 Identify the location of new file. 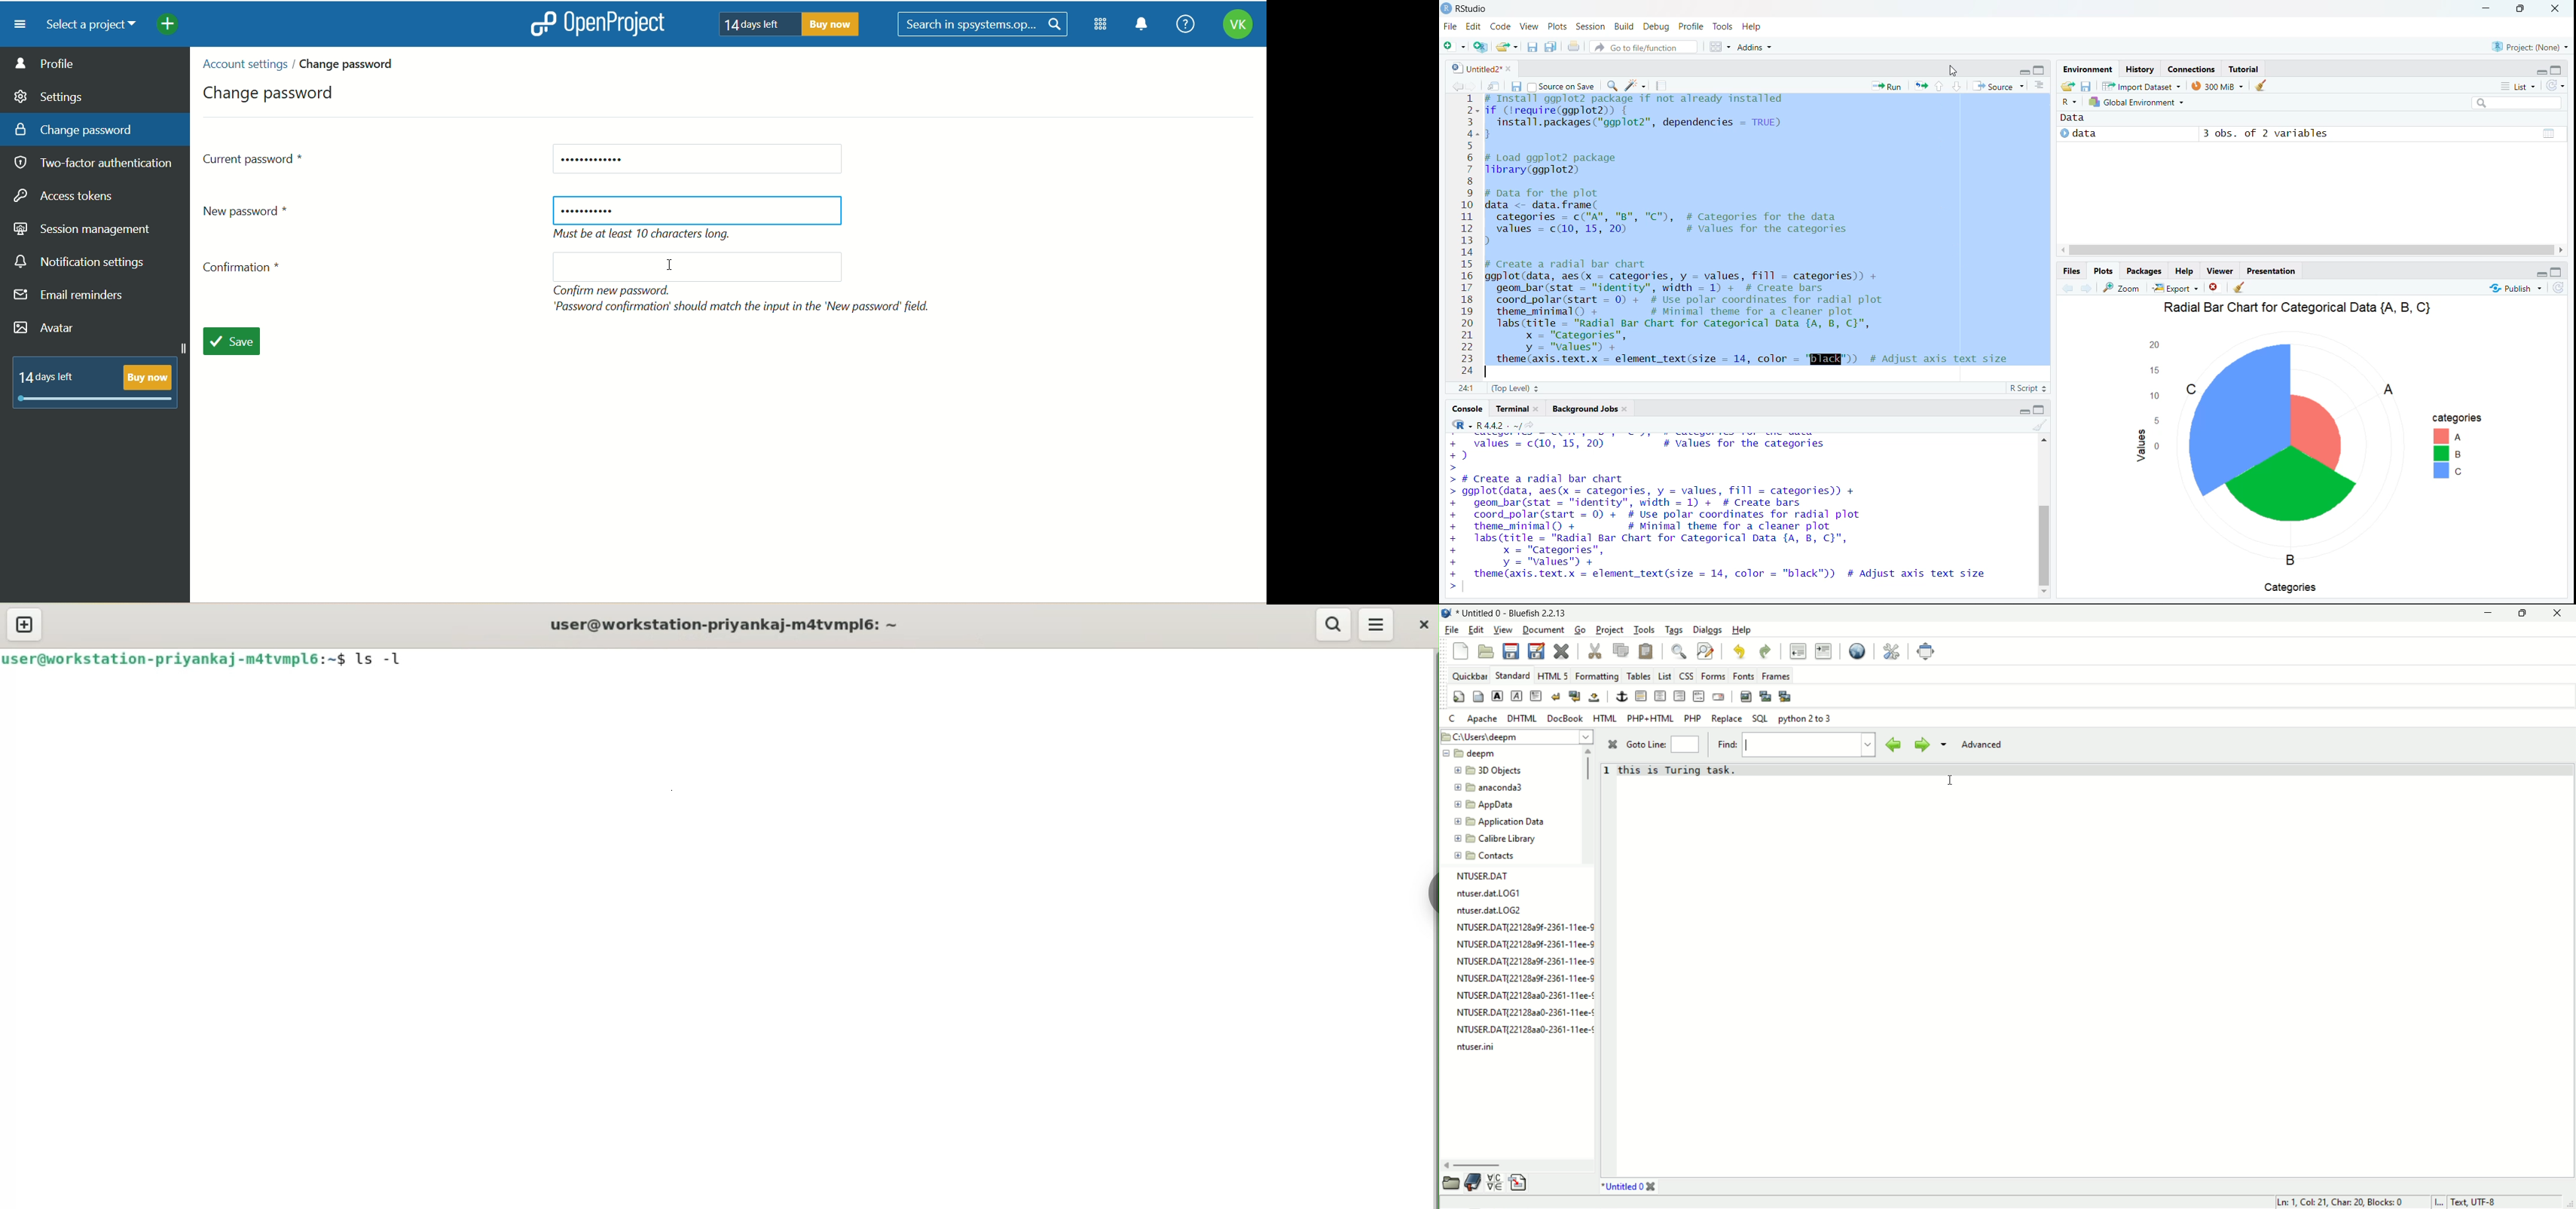
(1454, 47).